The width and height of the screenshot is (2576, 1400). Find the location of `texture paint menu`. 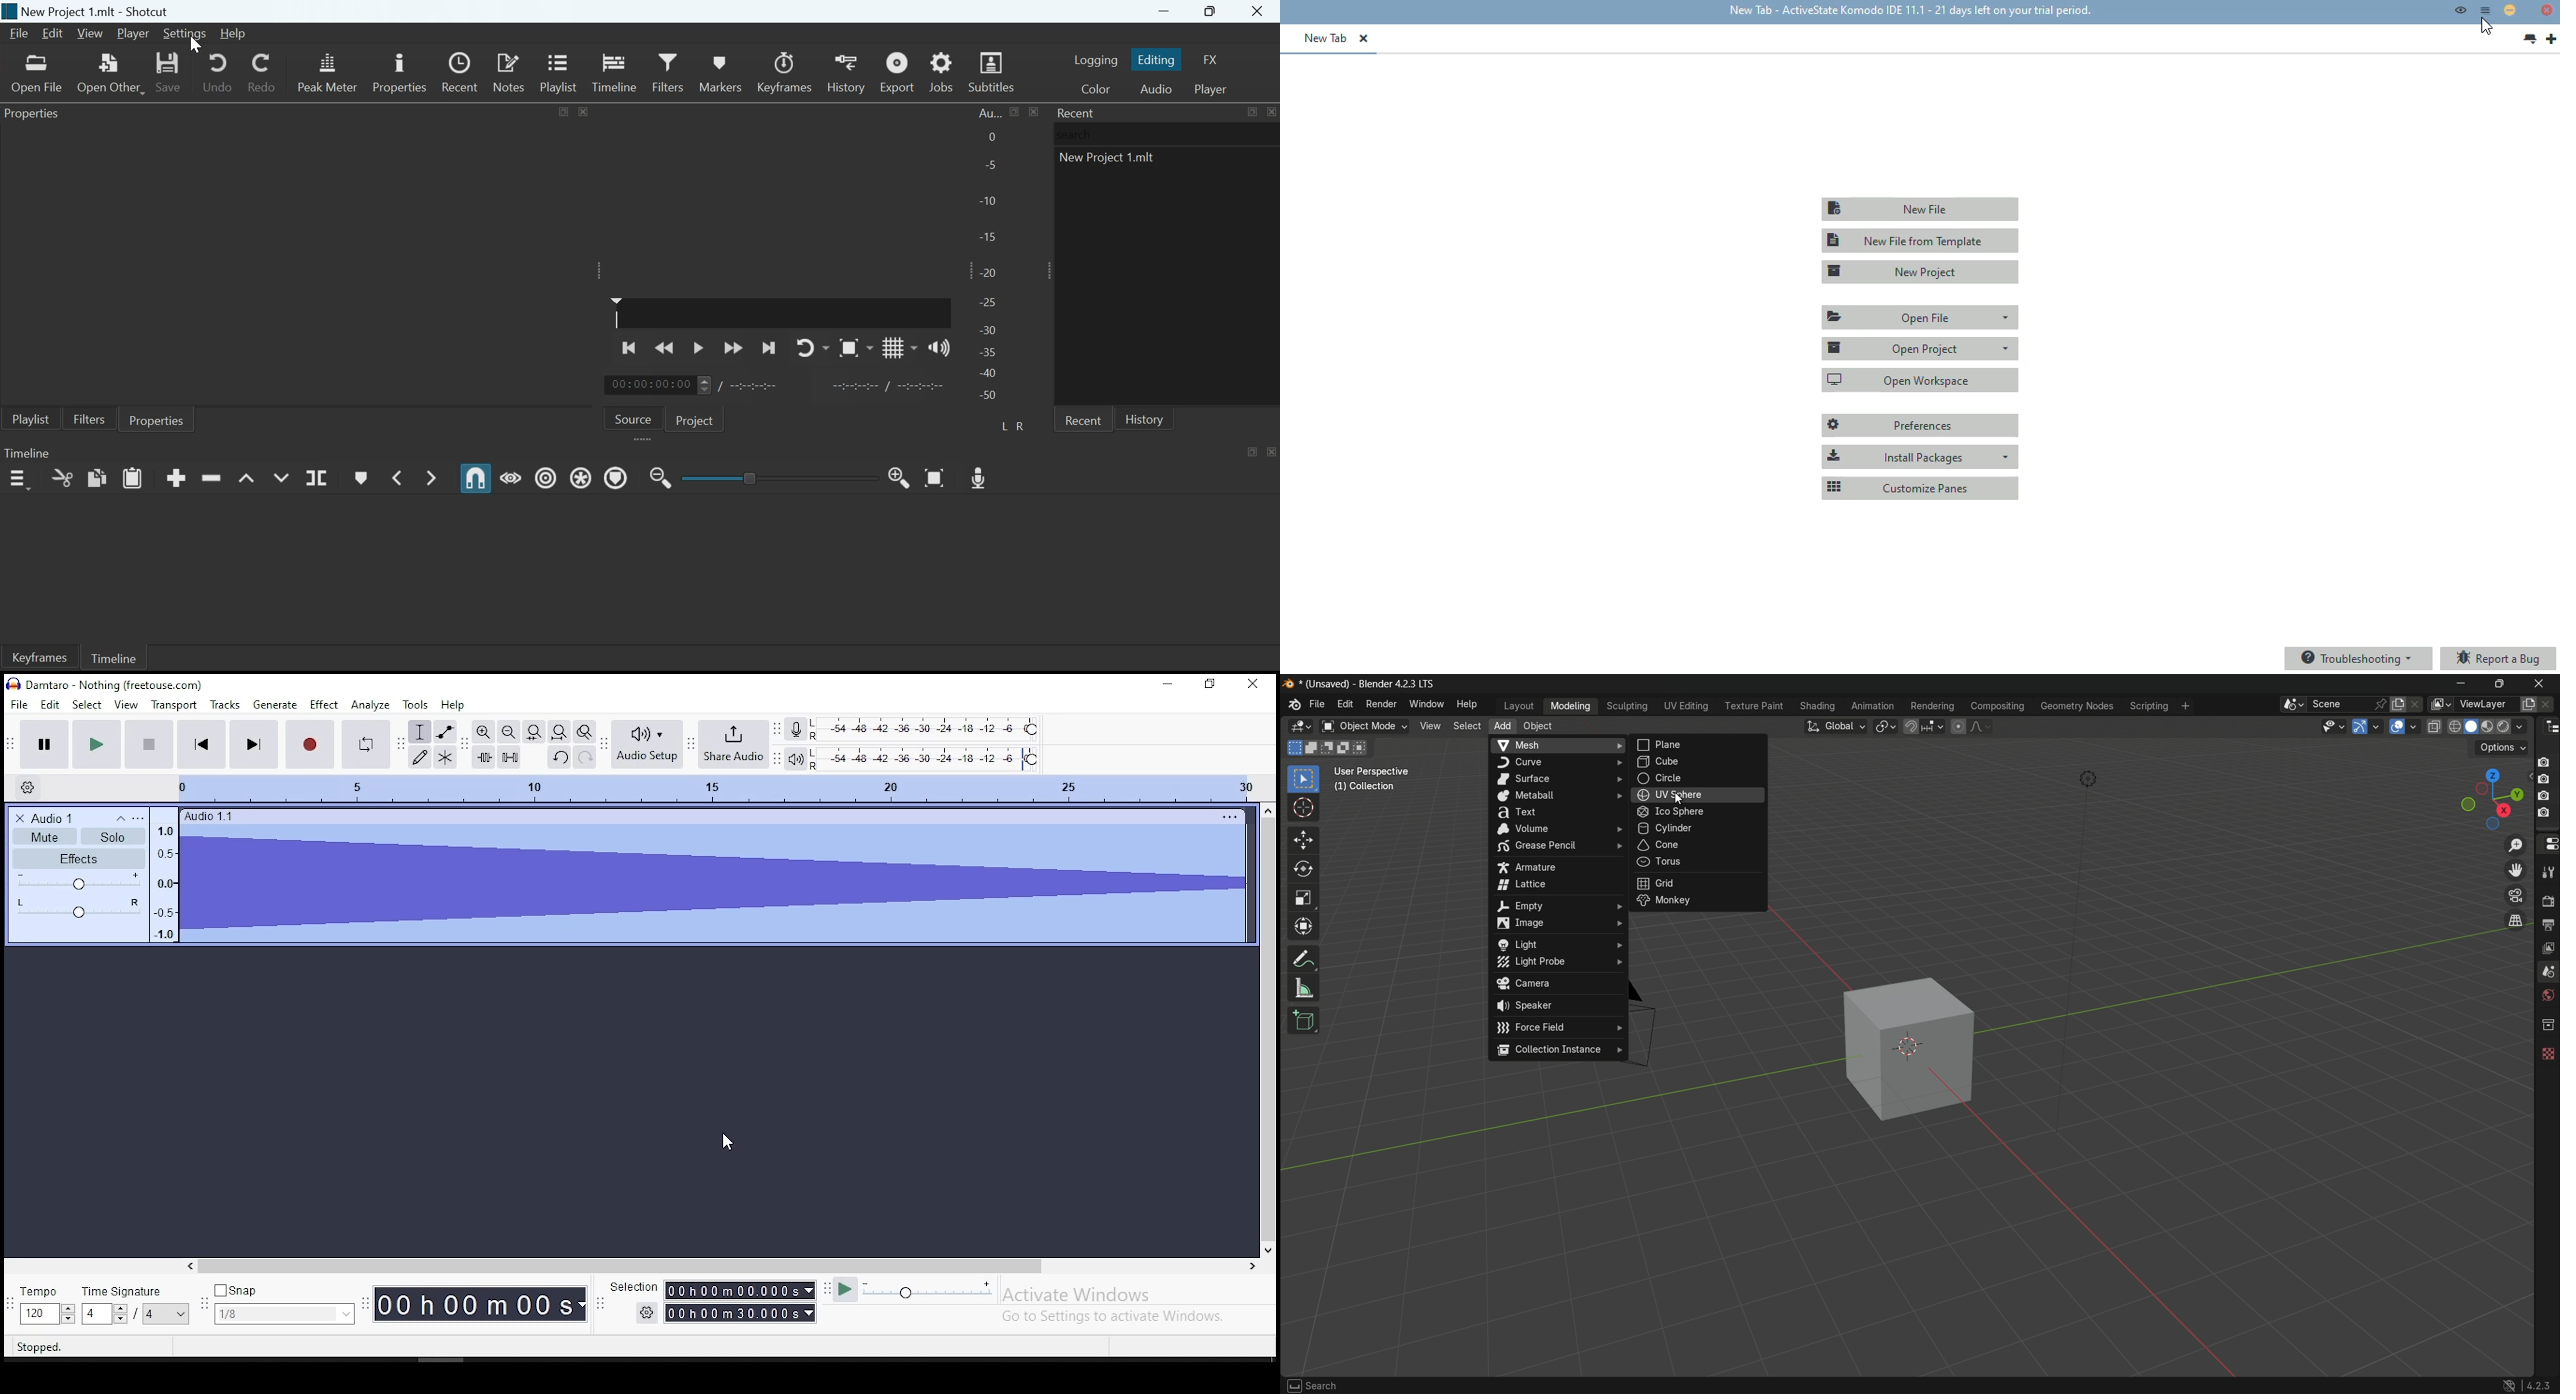

texture paint menu is located at coordinates (1753, 707).